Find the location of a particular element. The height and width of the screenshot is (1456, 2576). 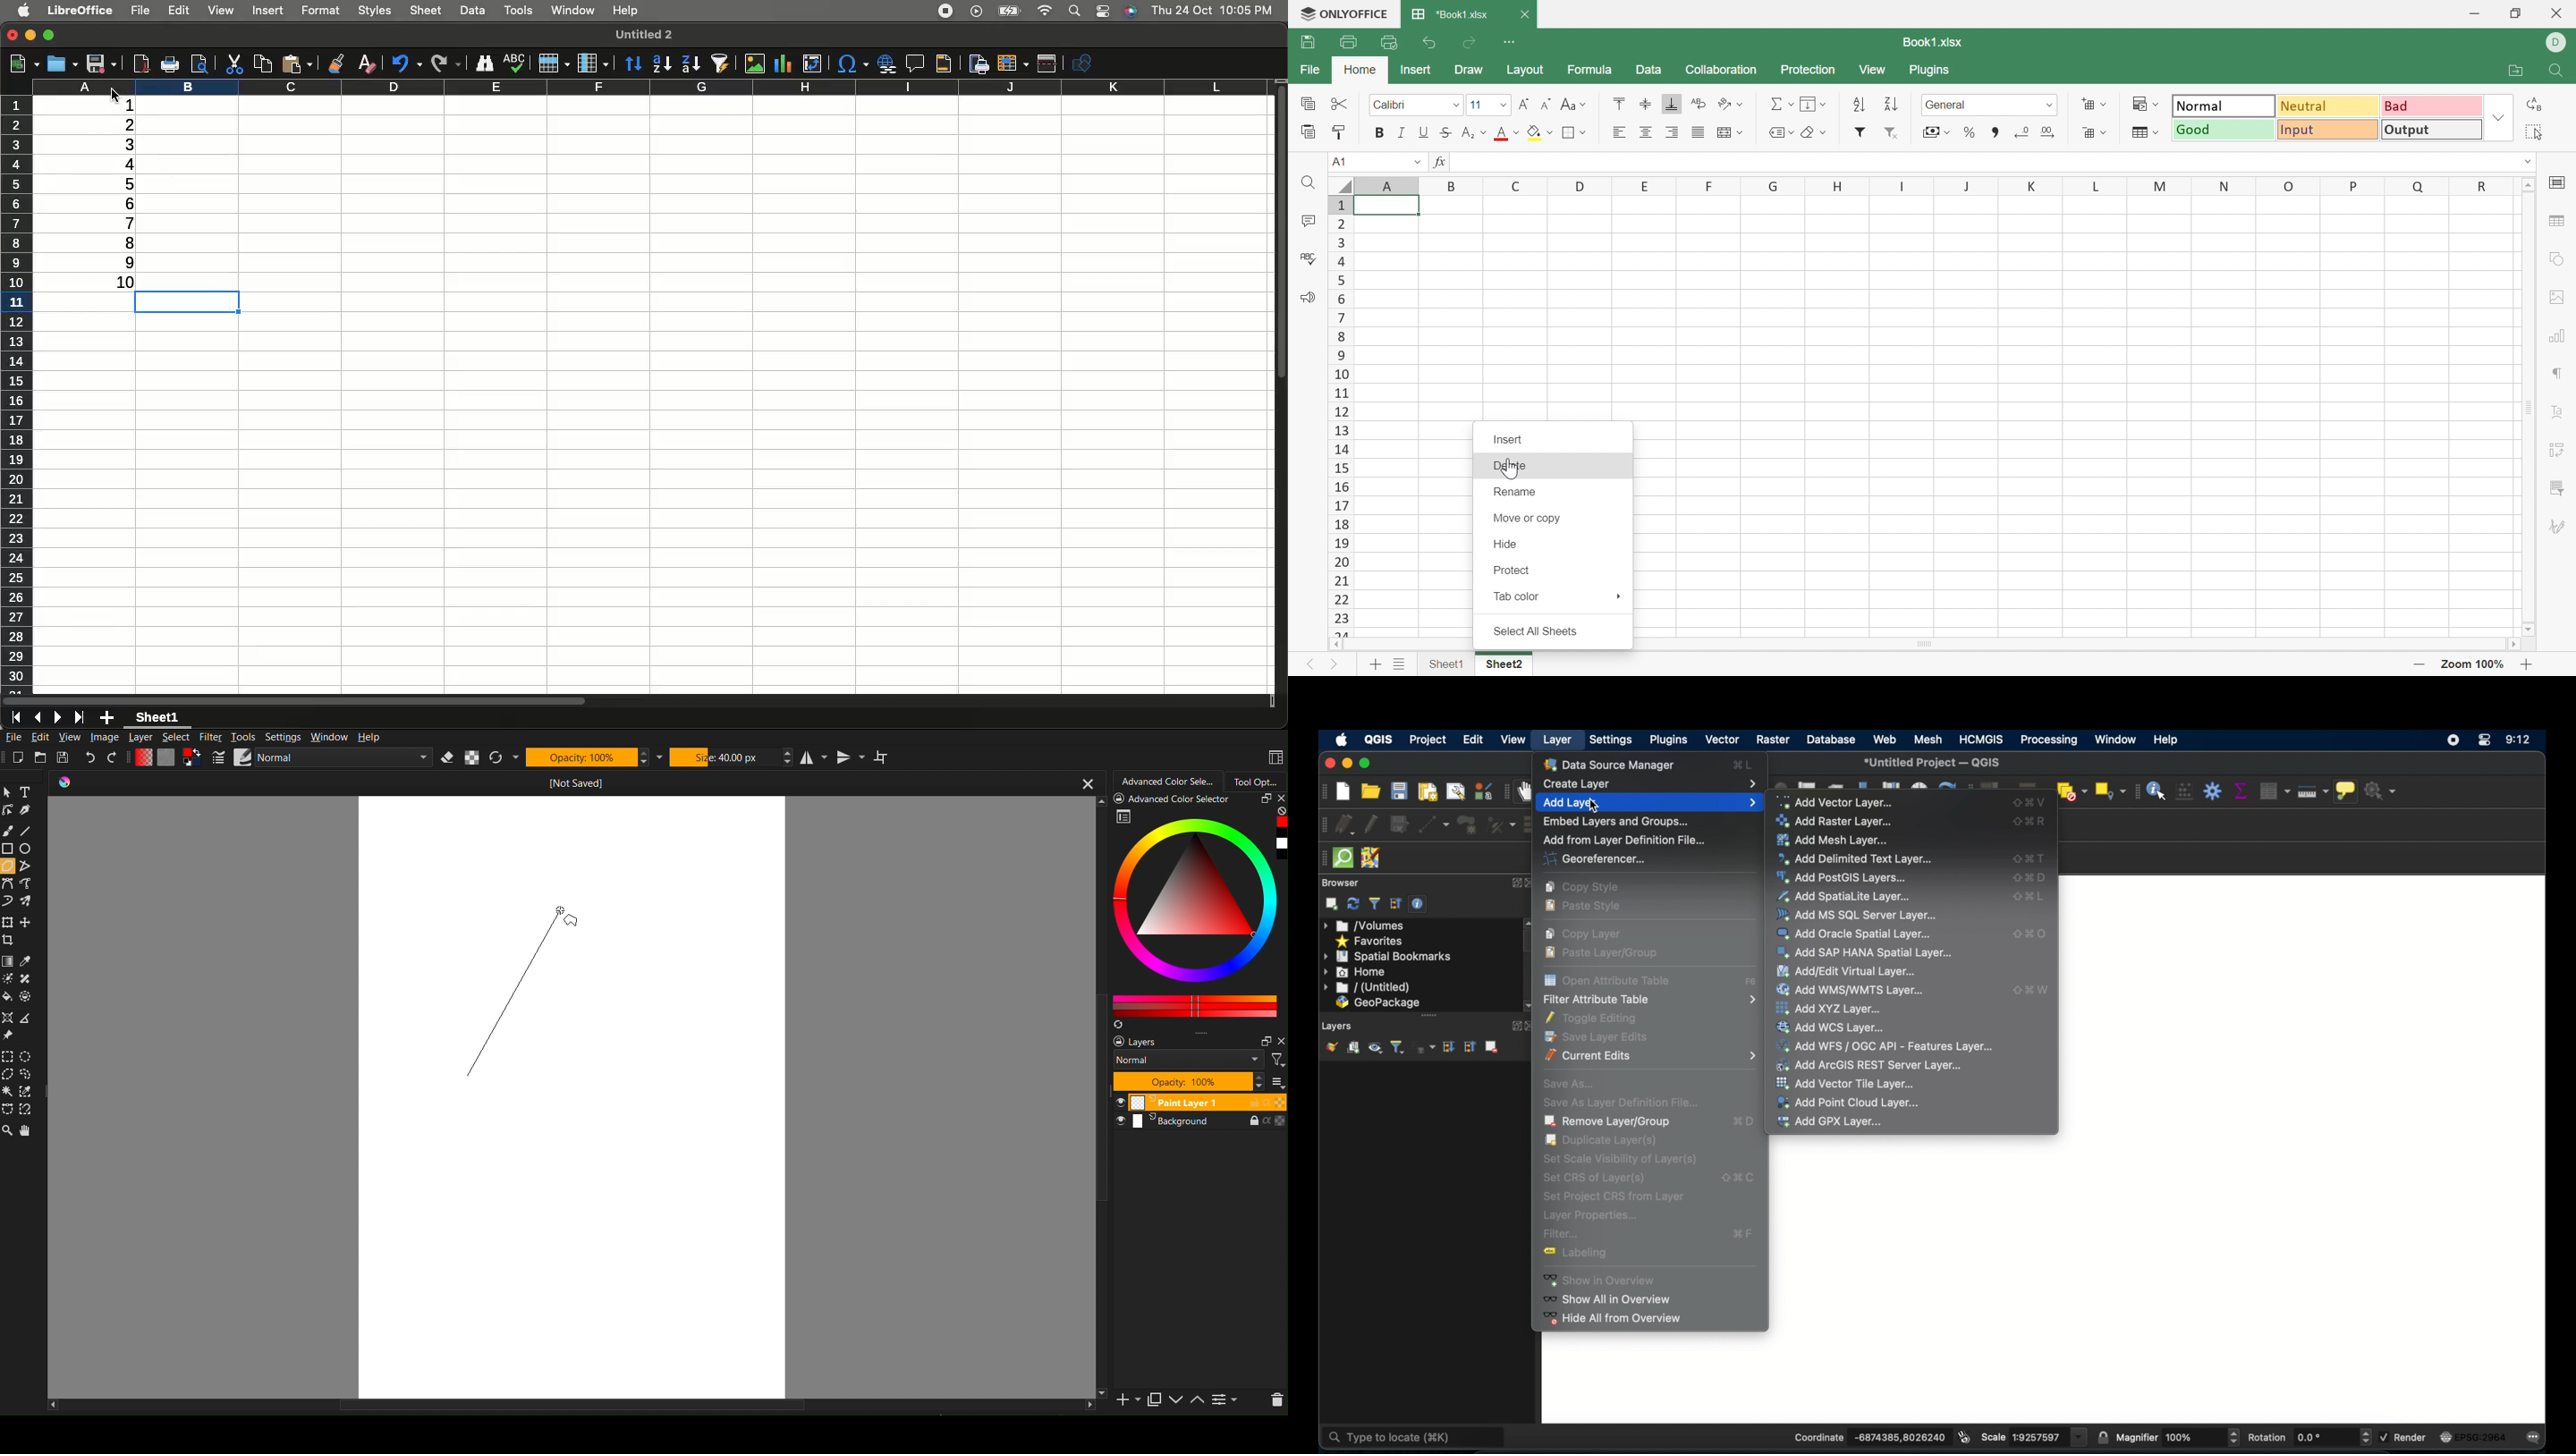

Data is located at coordinates (473, 9).